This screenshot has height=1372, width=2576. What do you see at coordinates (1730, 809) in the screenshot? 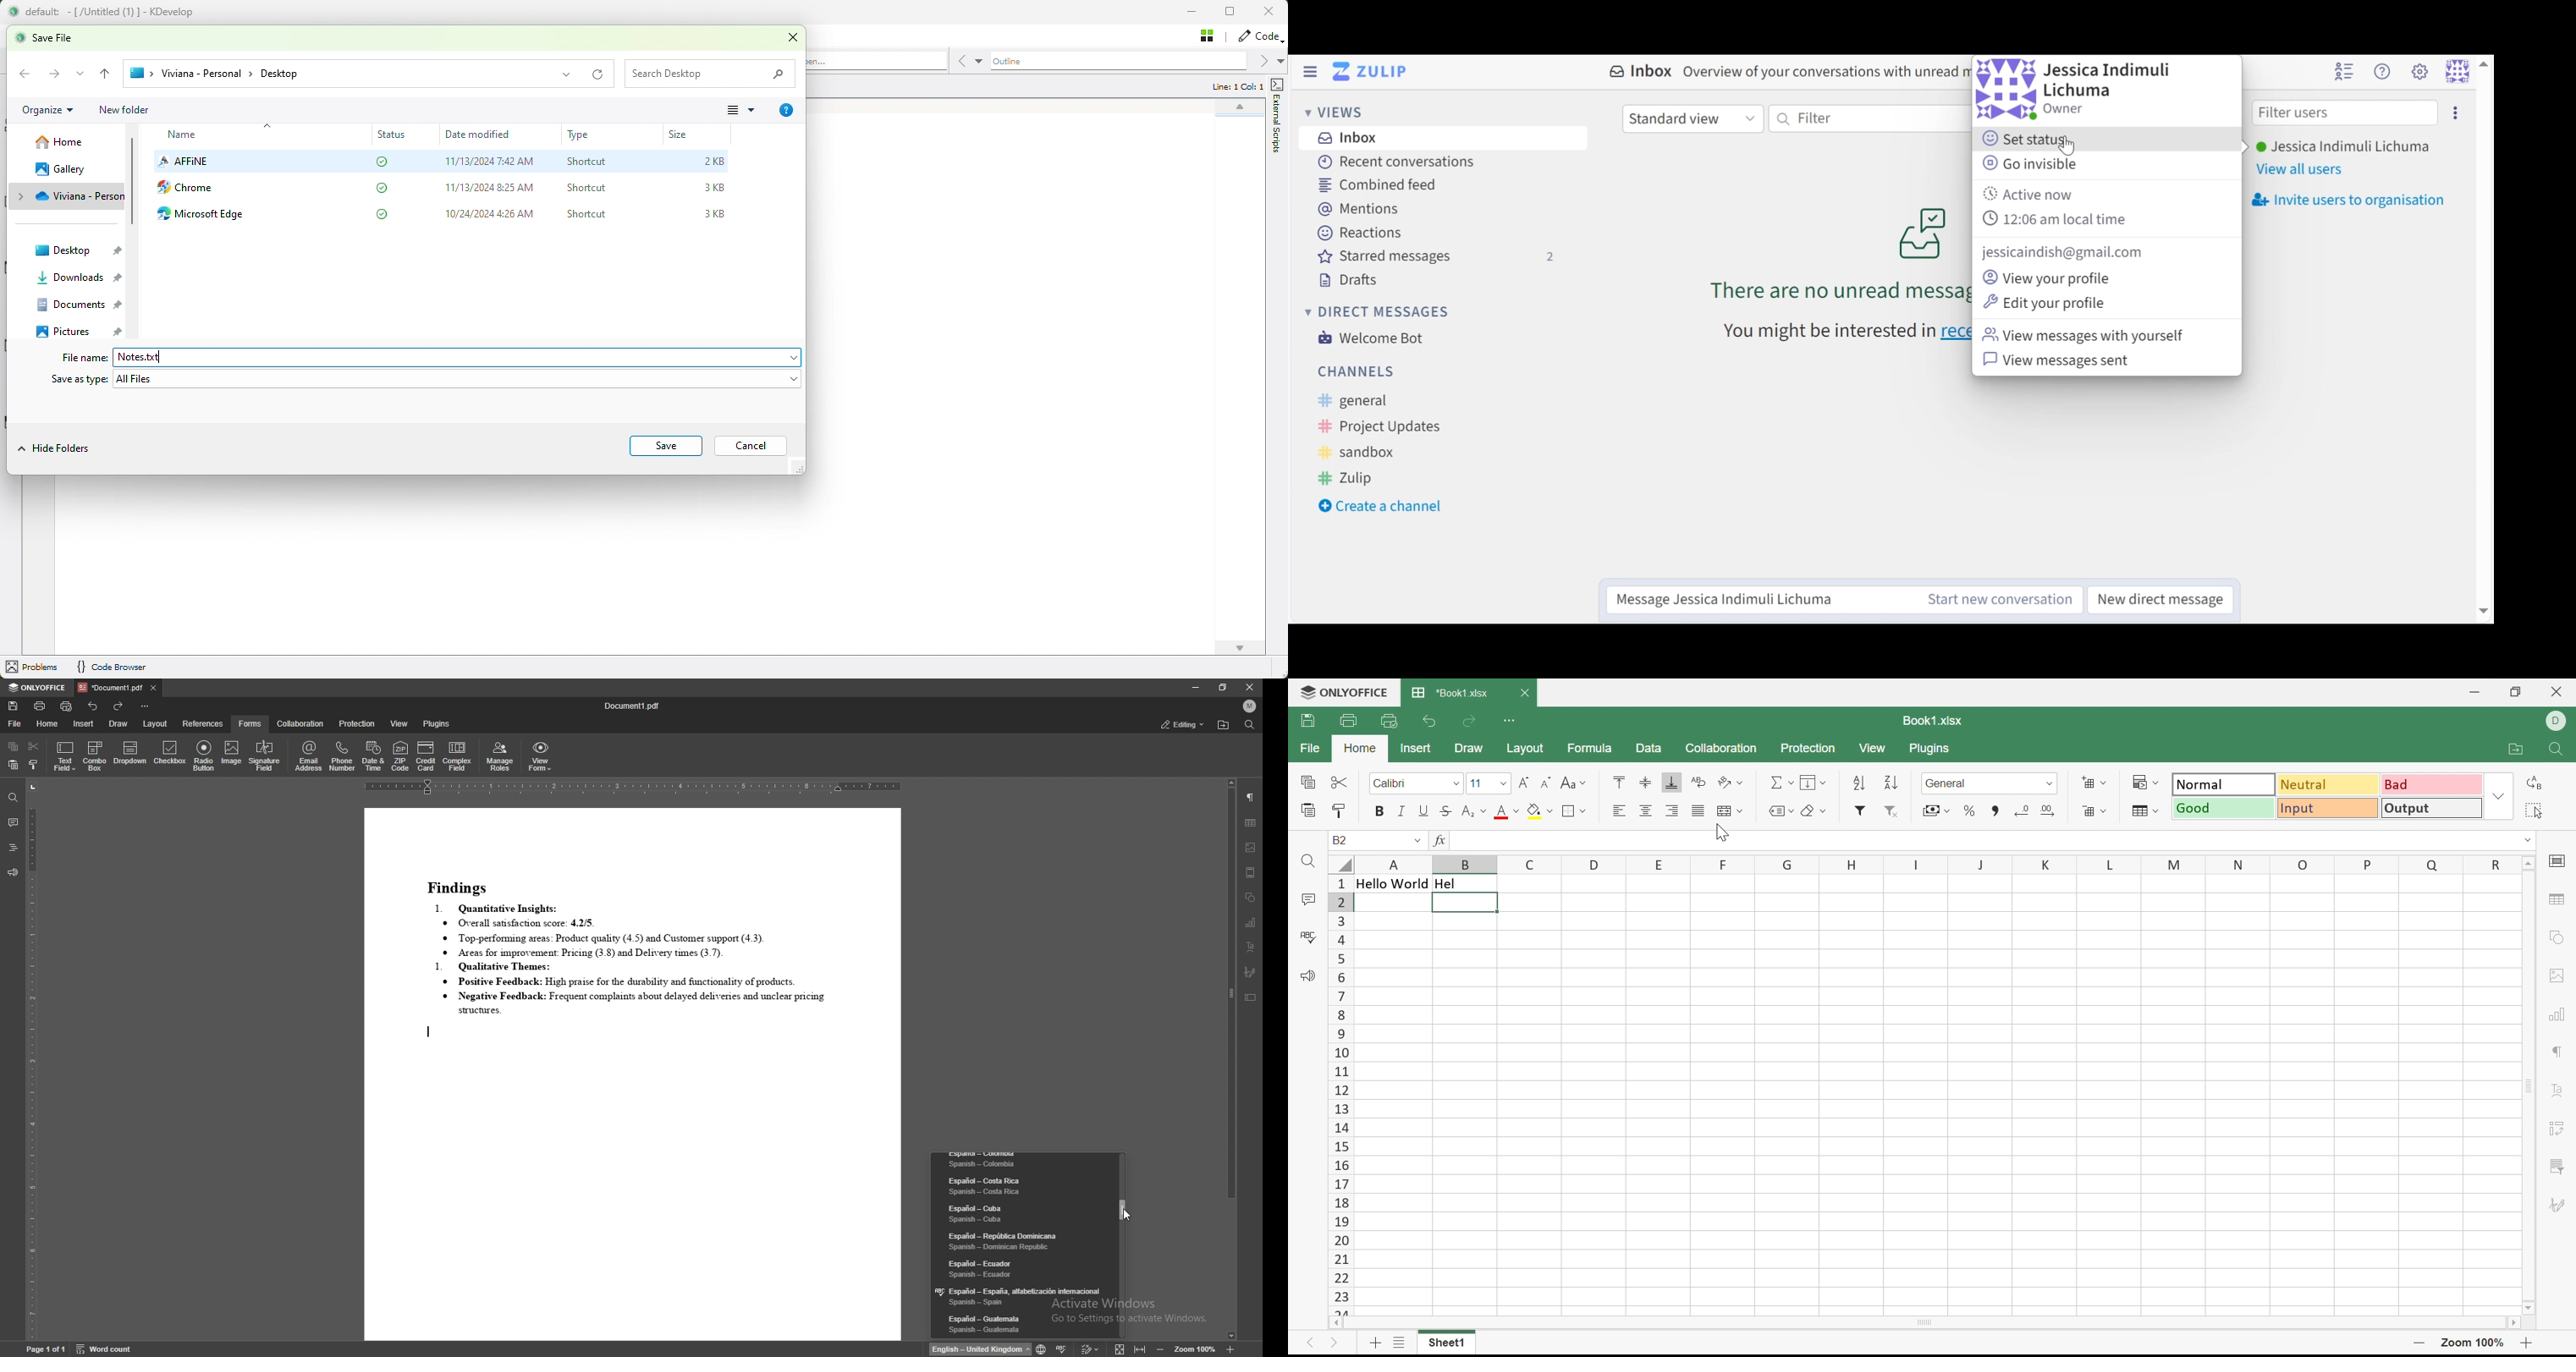
I see `Merged center` at bounding box center [1730, 809].